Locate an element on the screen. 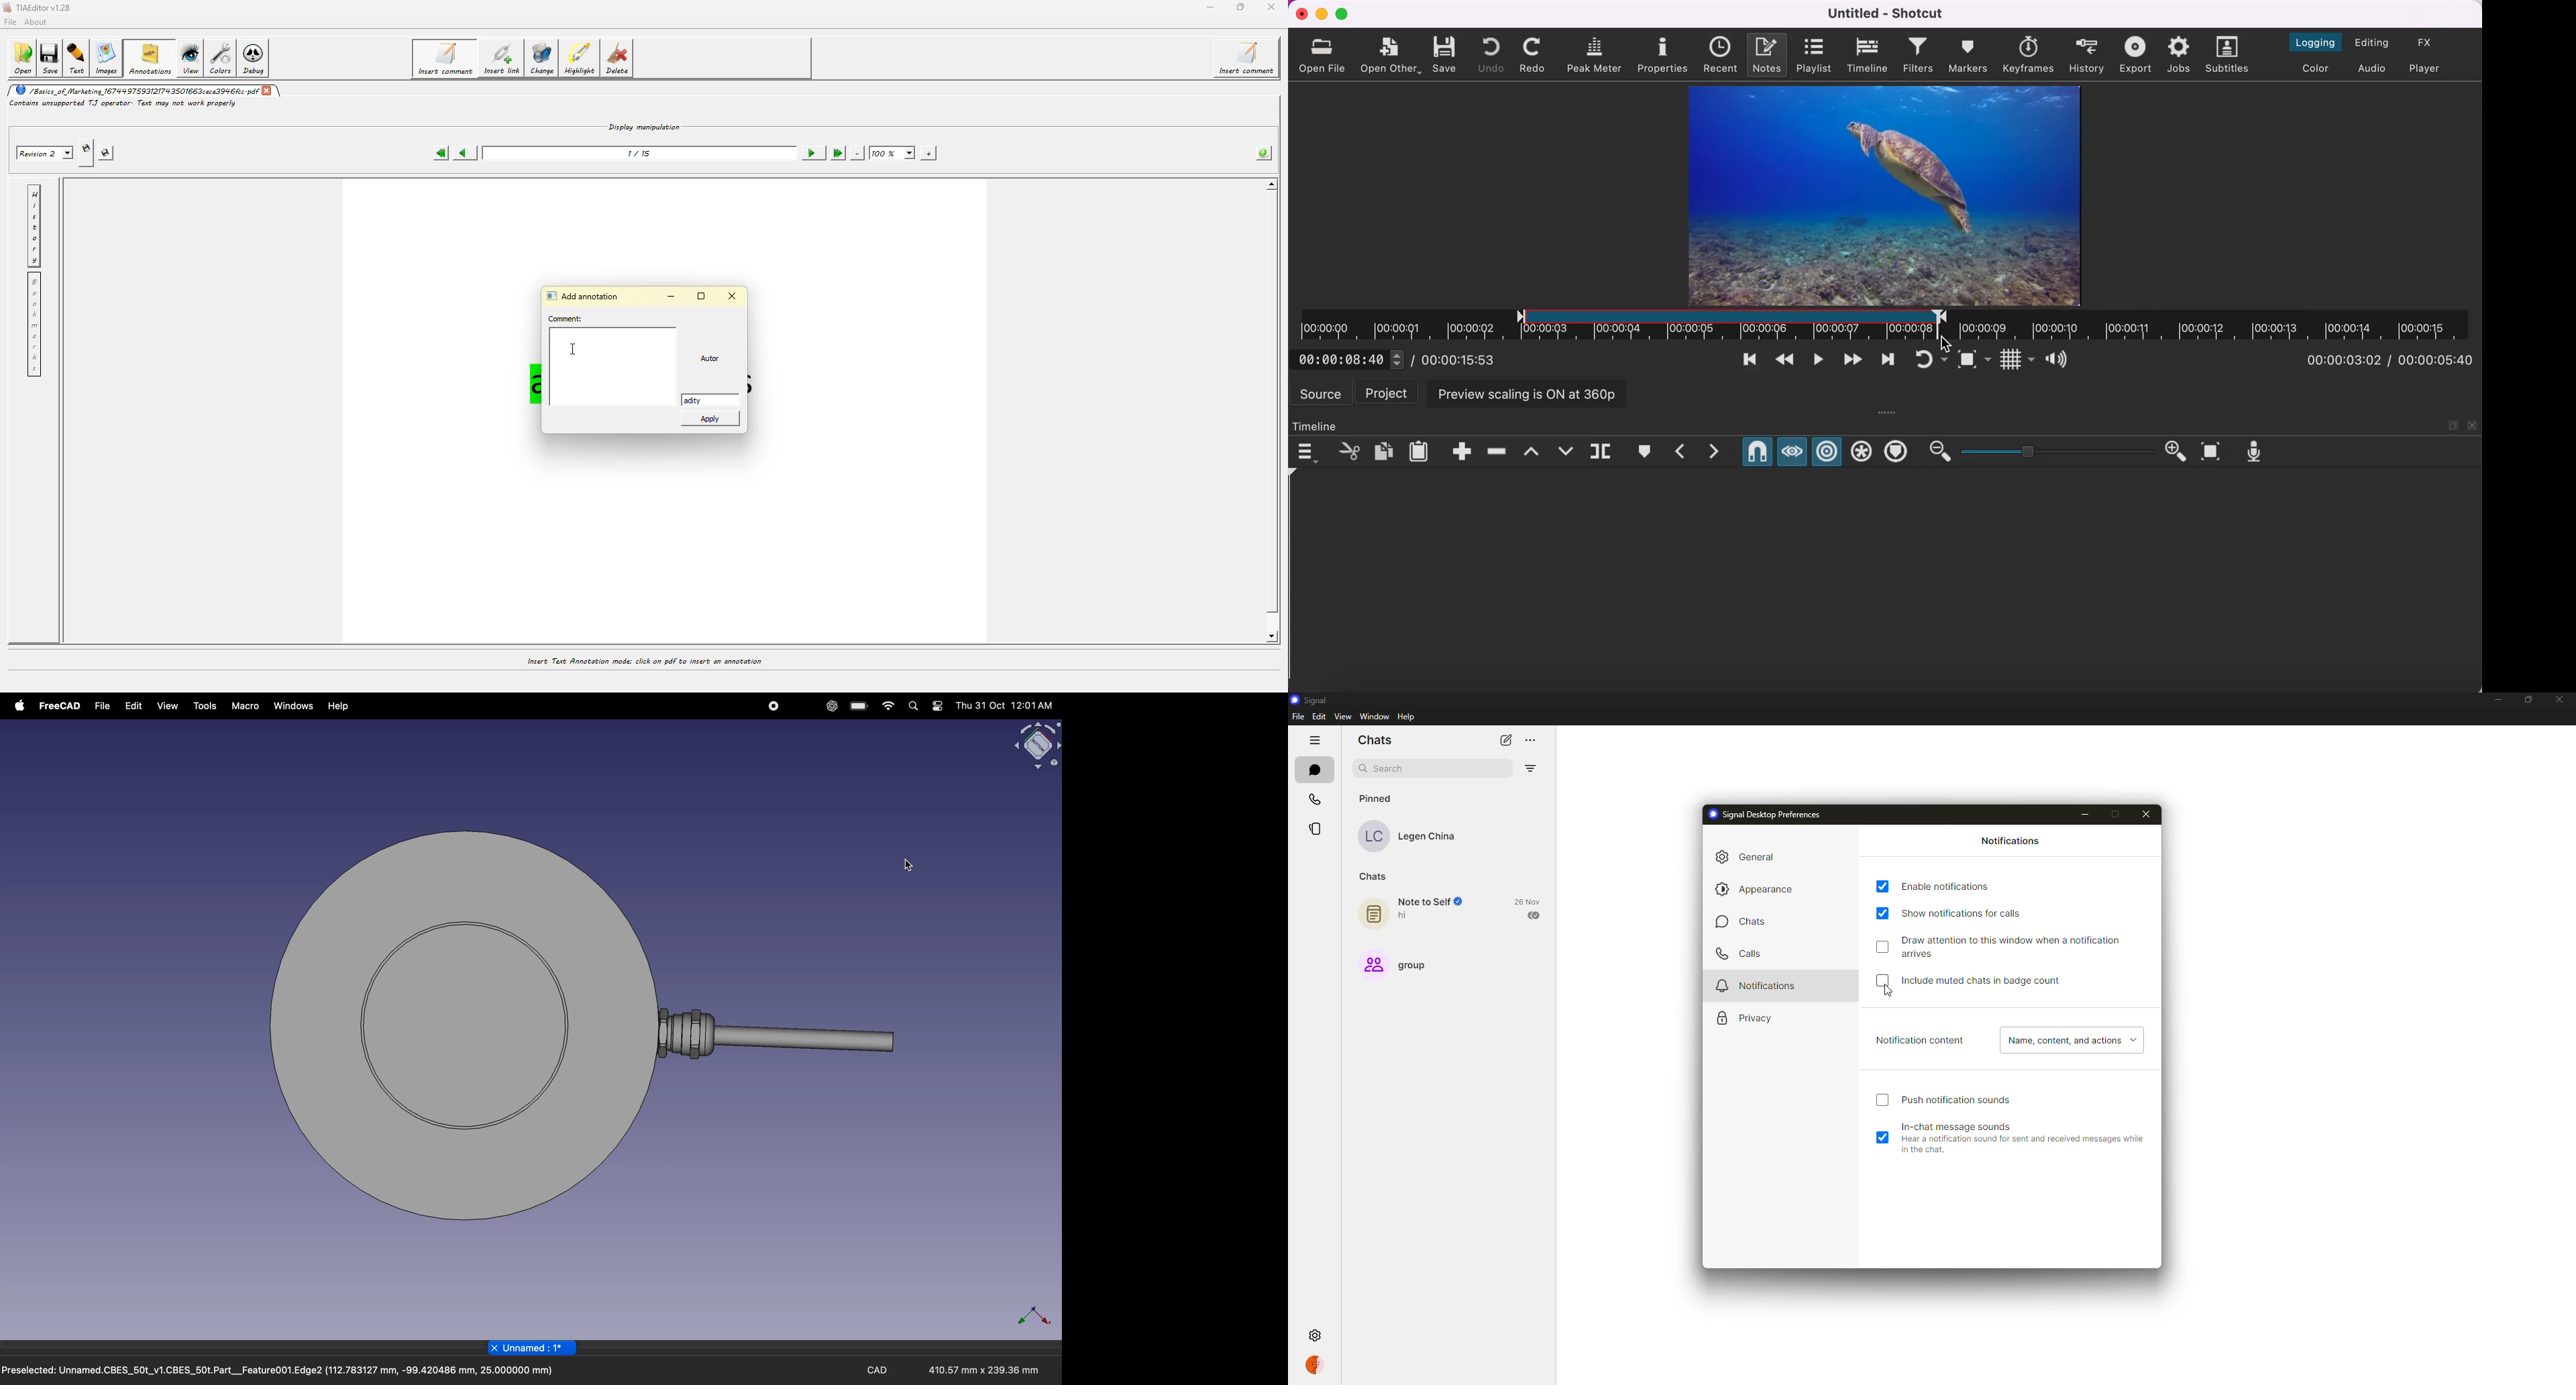 The width and height of the screenshot is (2576, 1400). close is located at coordinates (2474, 425).